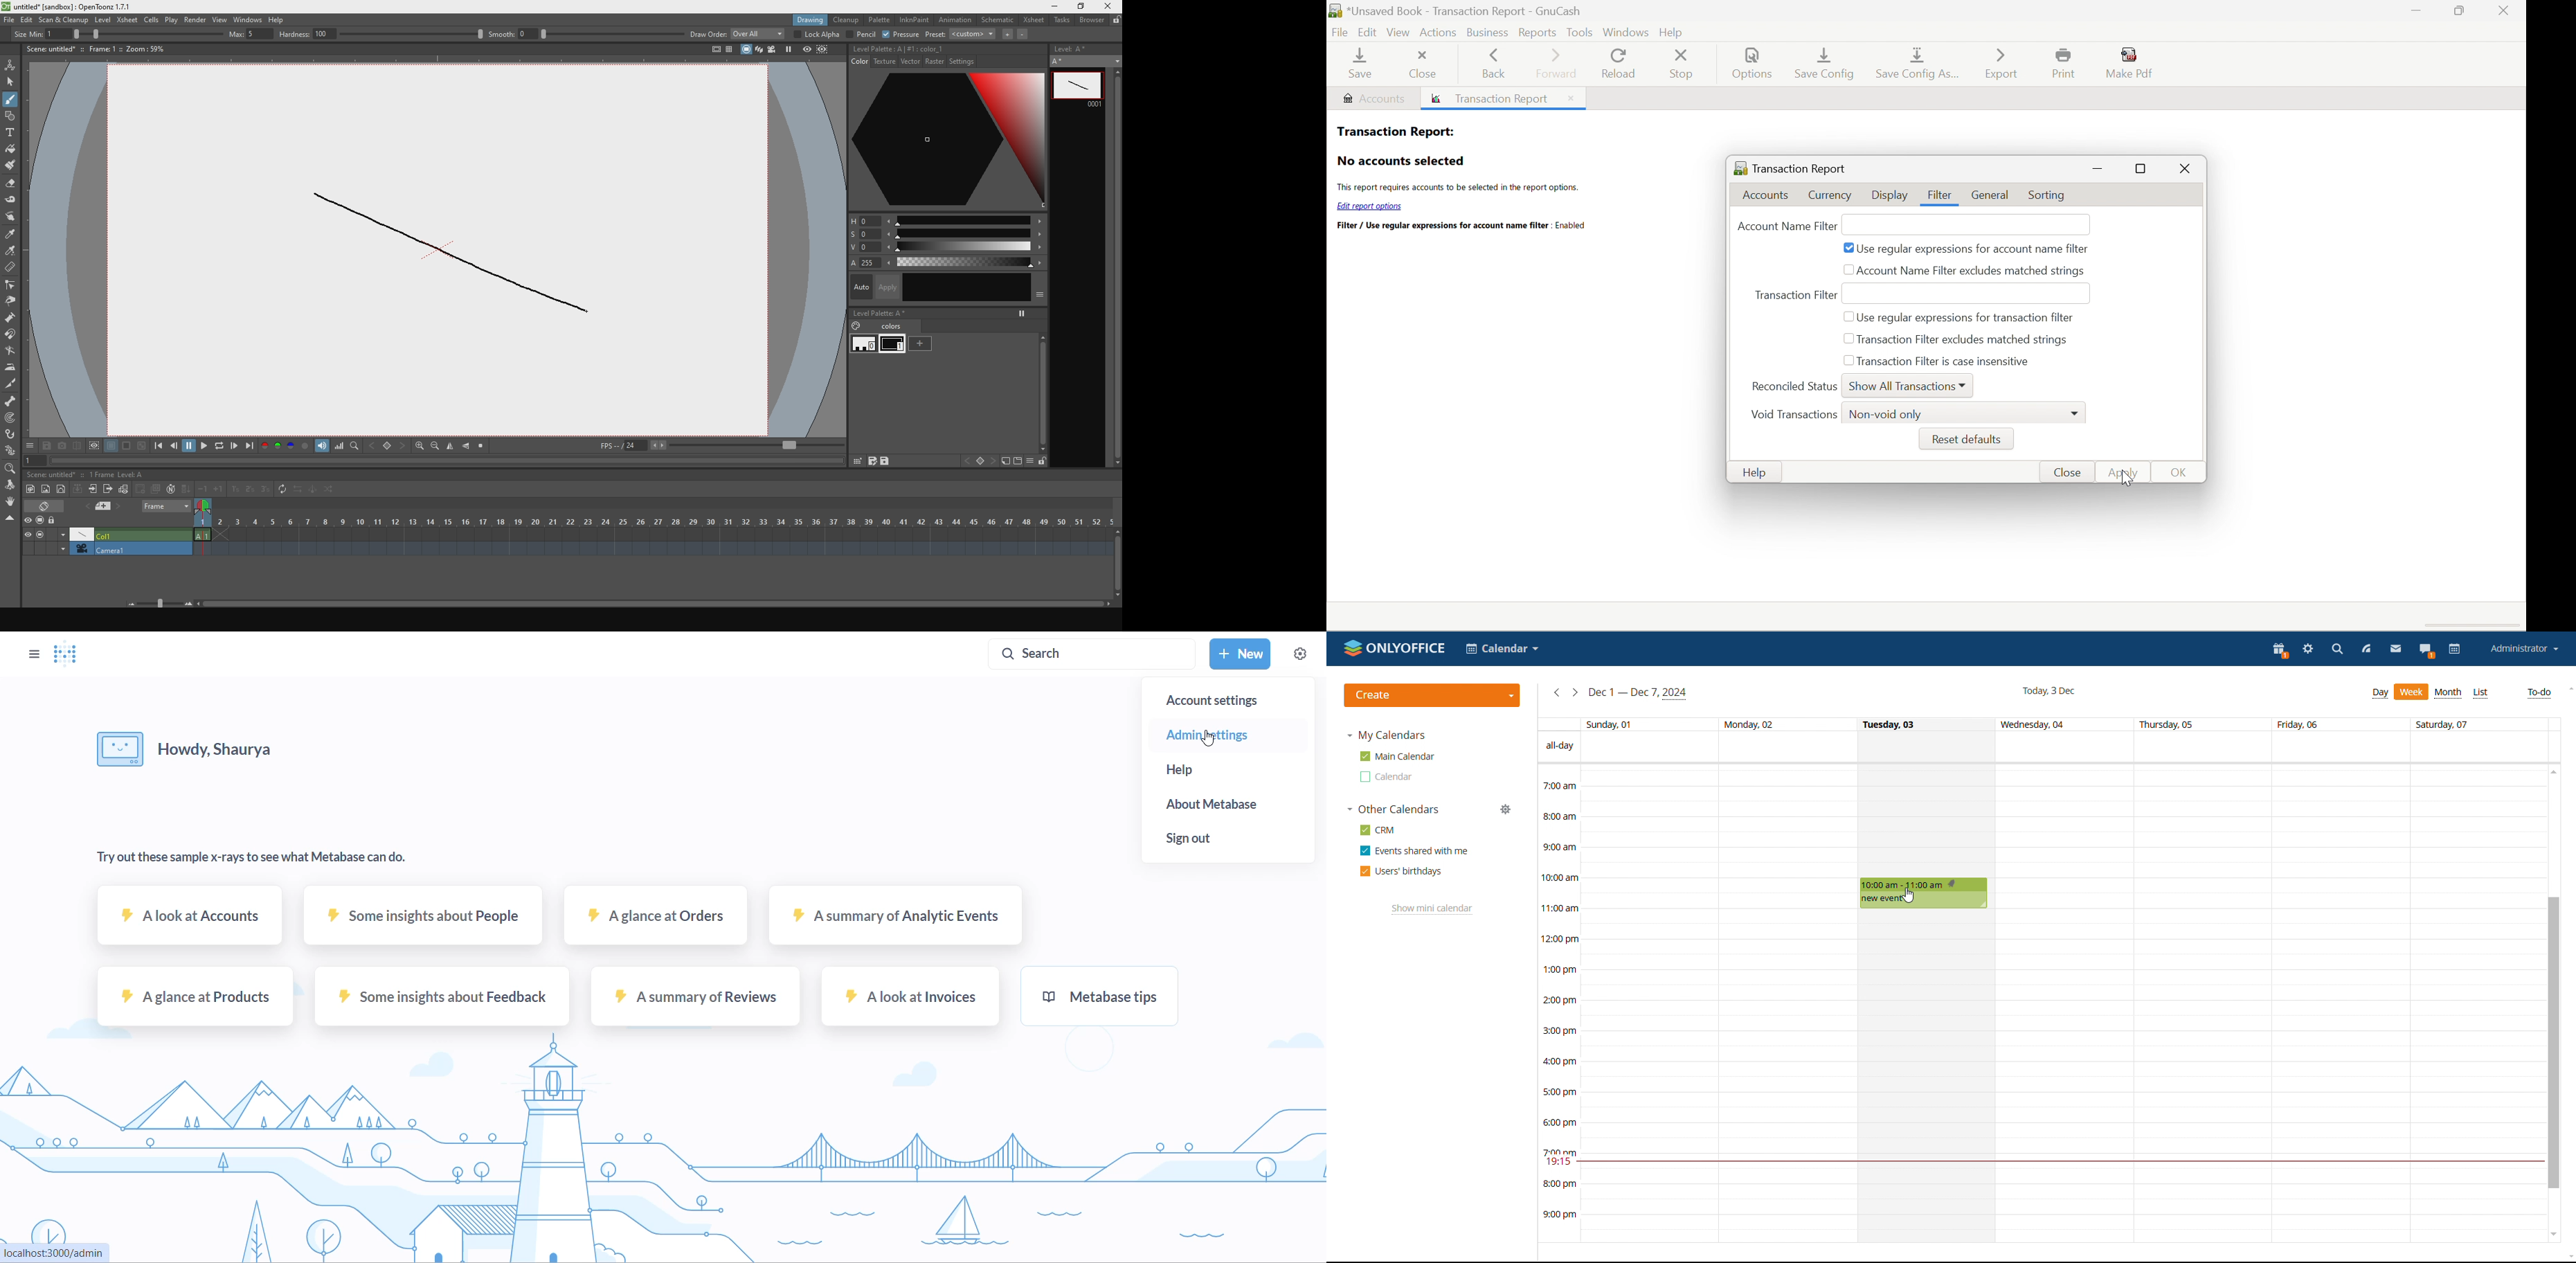 This screenshot has height=1288, width=2576. I want to click on checkbox, so click(1850, 341).